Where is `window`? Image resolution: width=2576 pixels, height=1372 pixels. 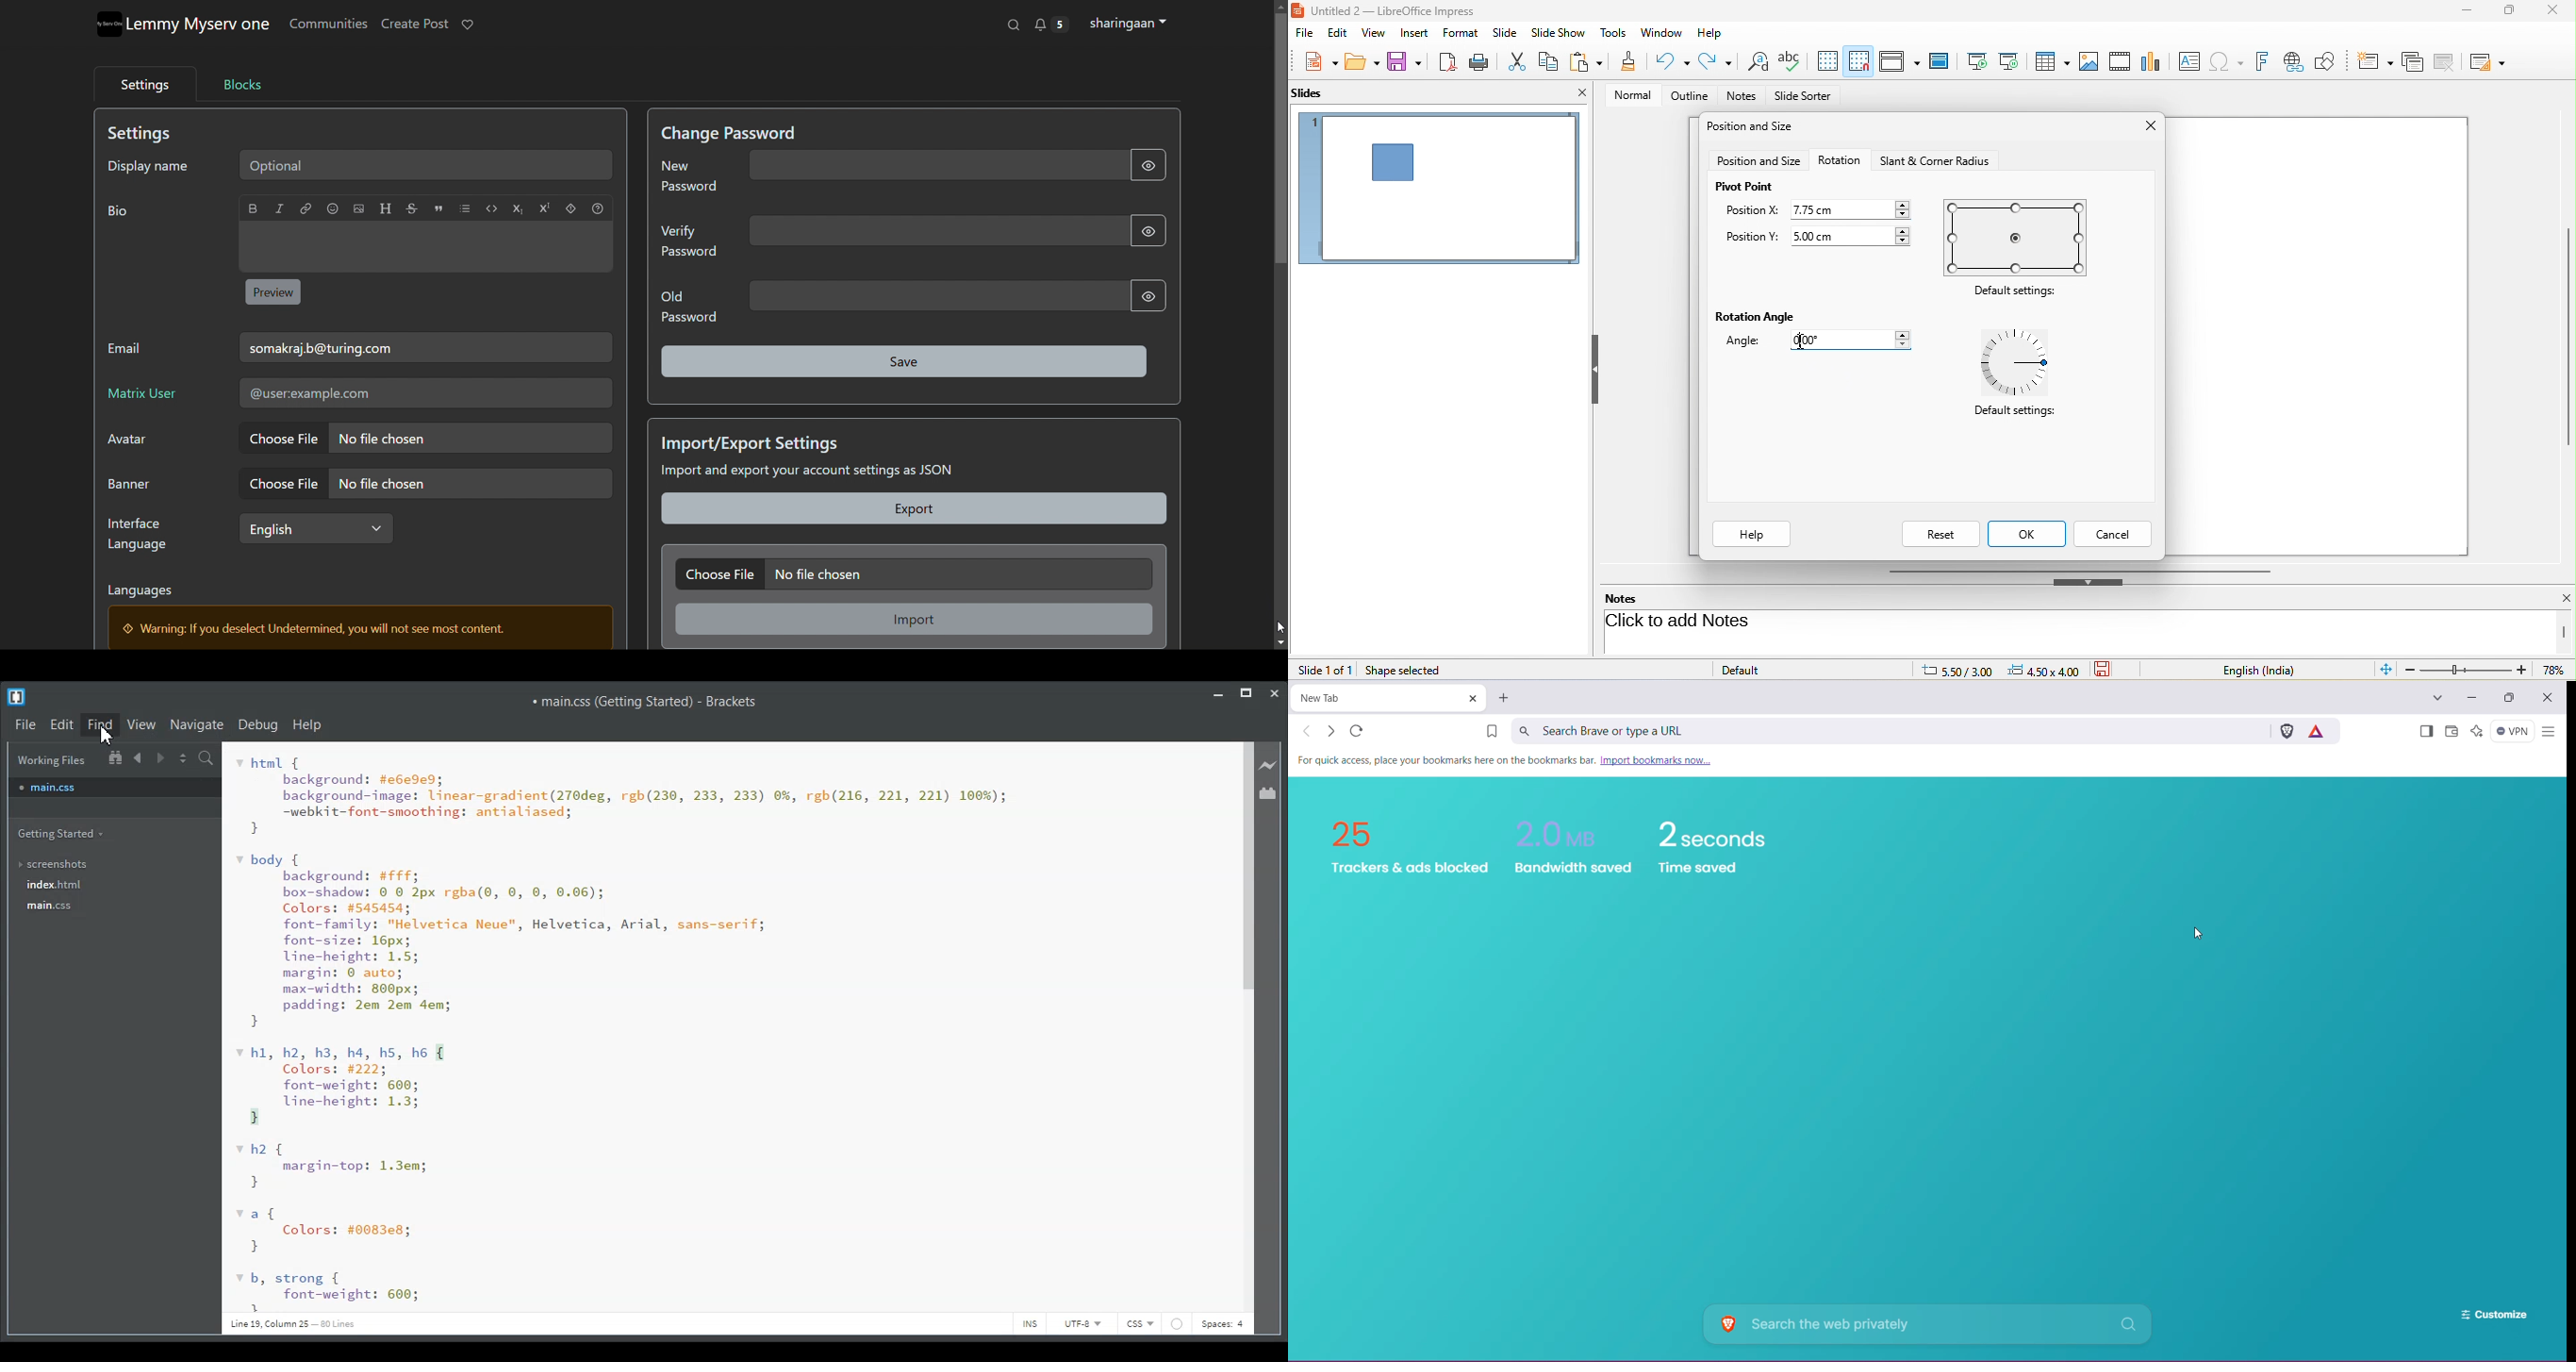
window is located at coordinates (1661, 34).